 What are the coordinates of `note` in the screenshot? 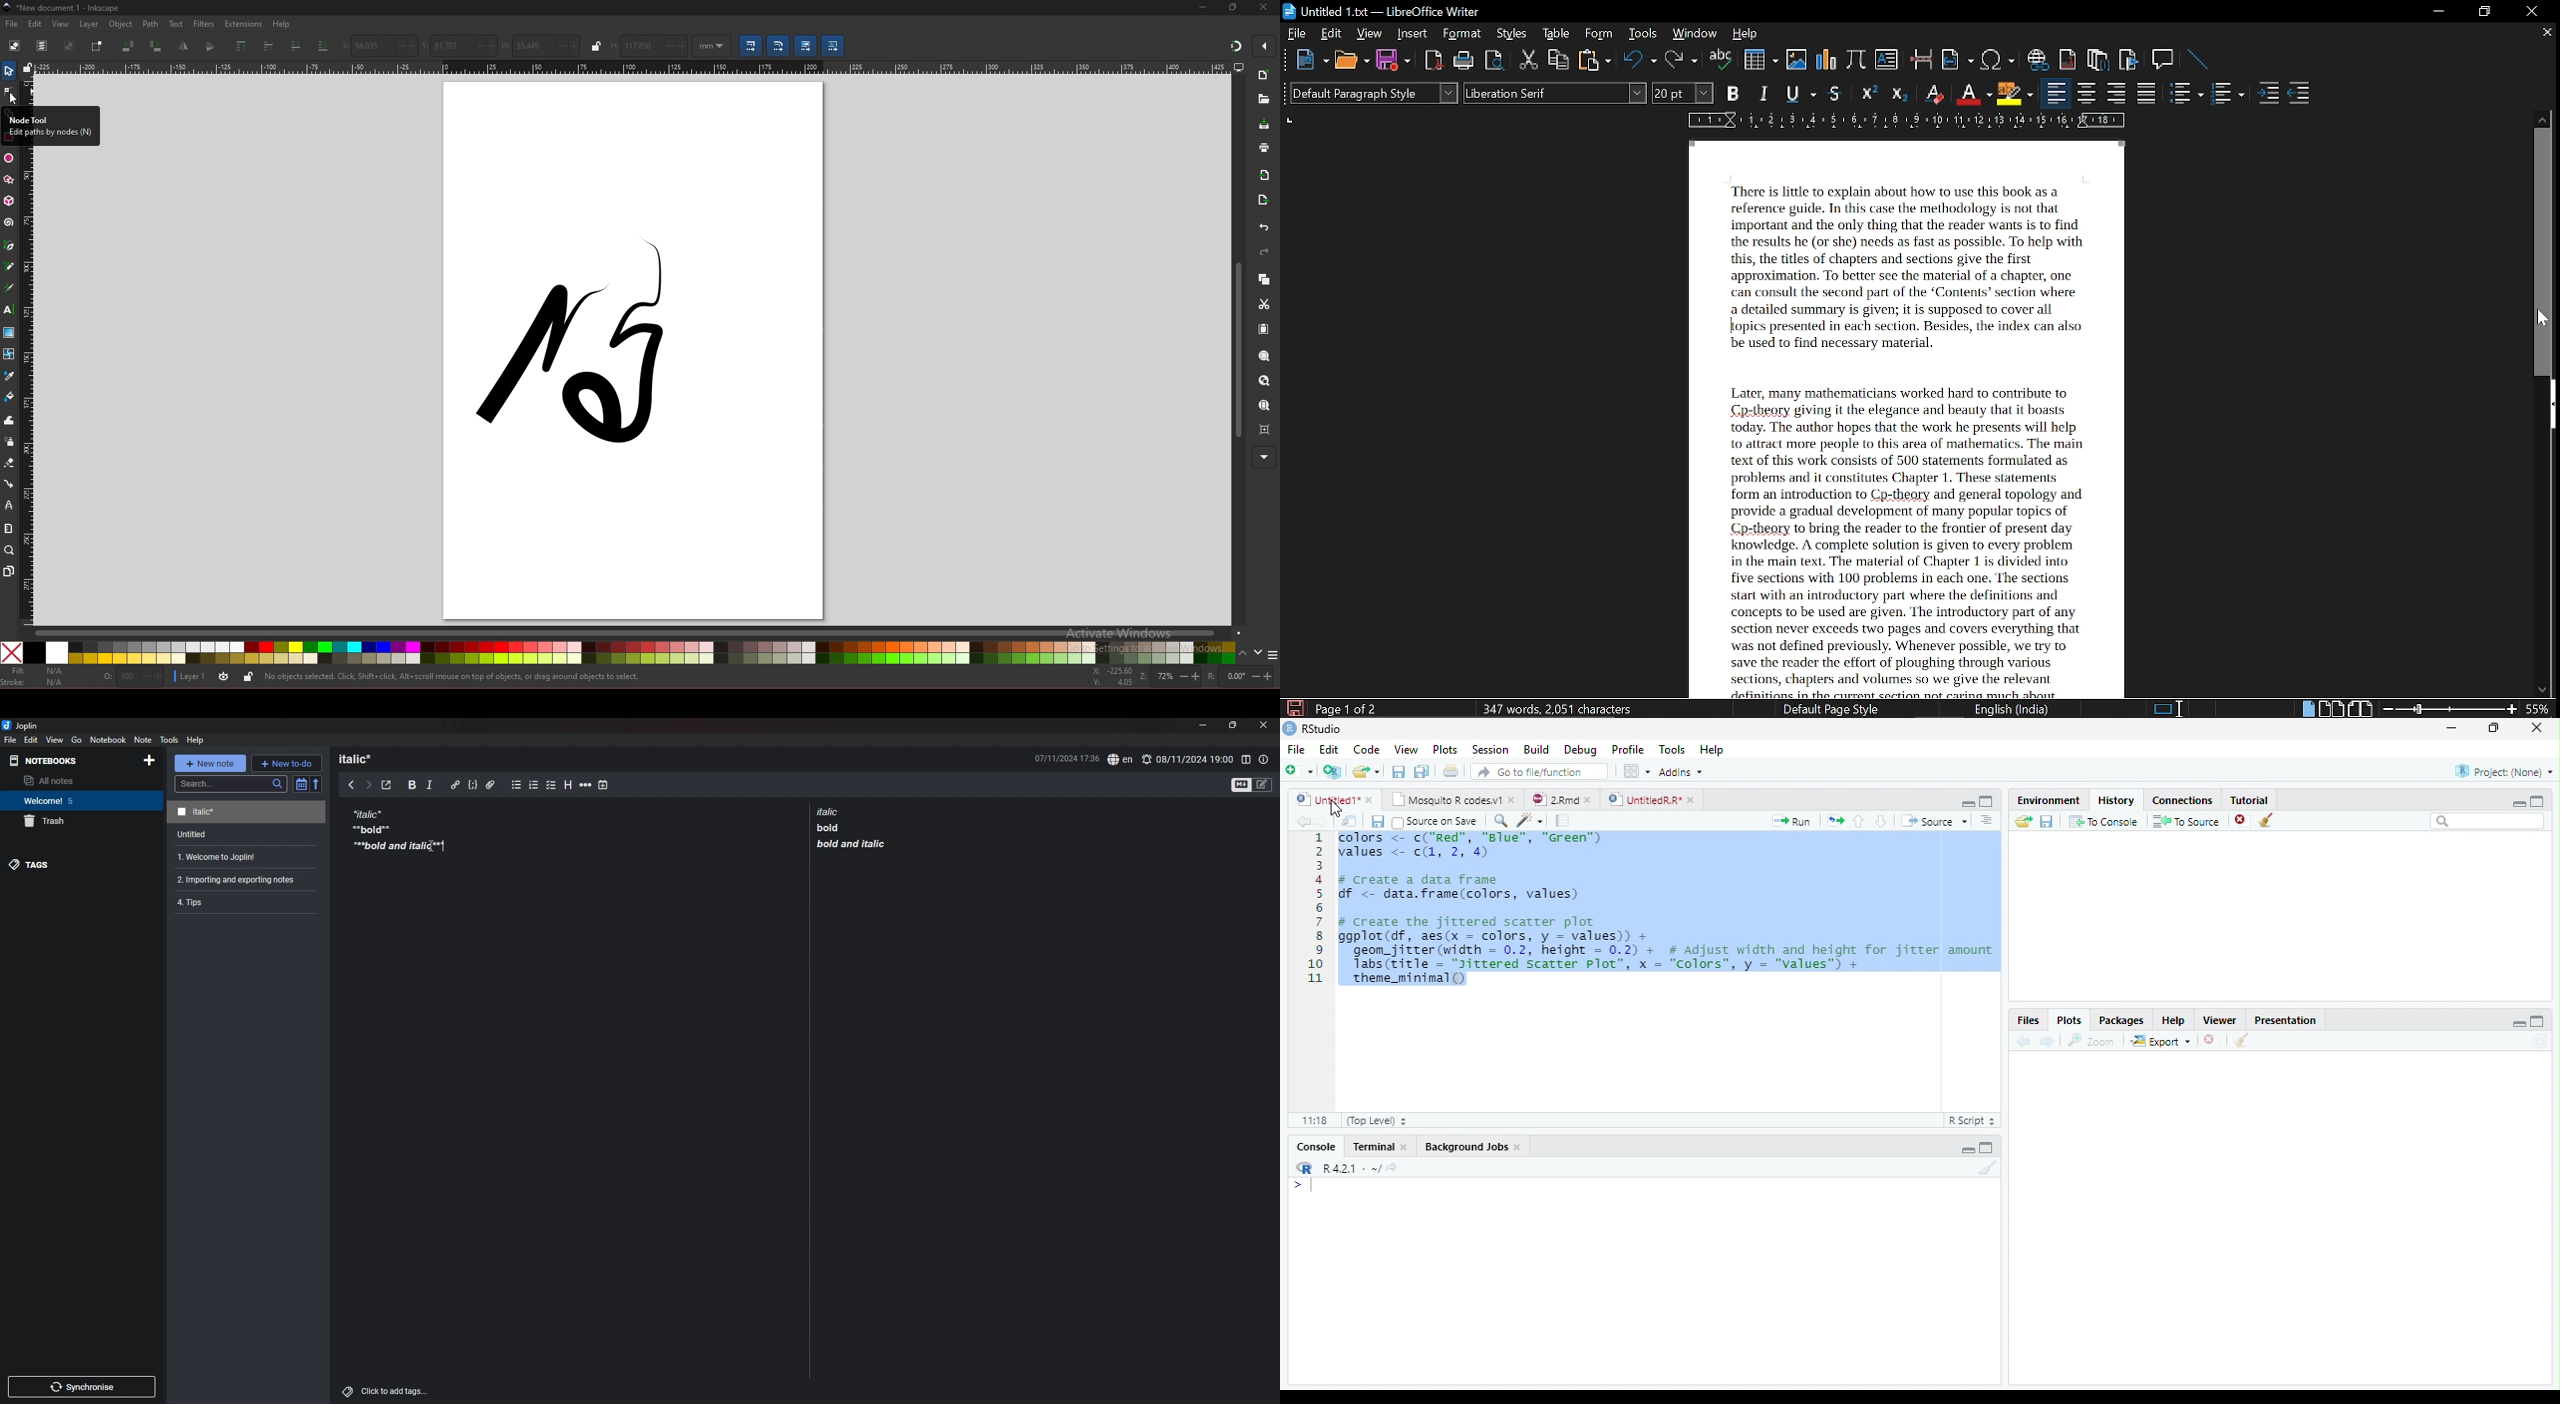 It's located at (243, 857).